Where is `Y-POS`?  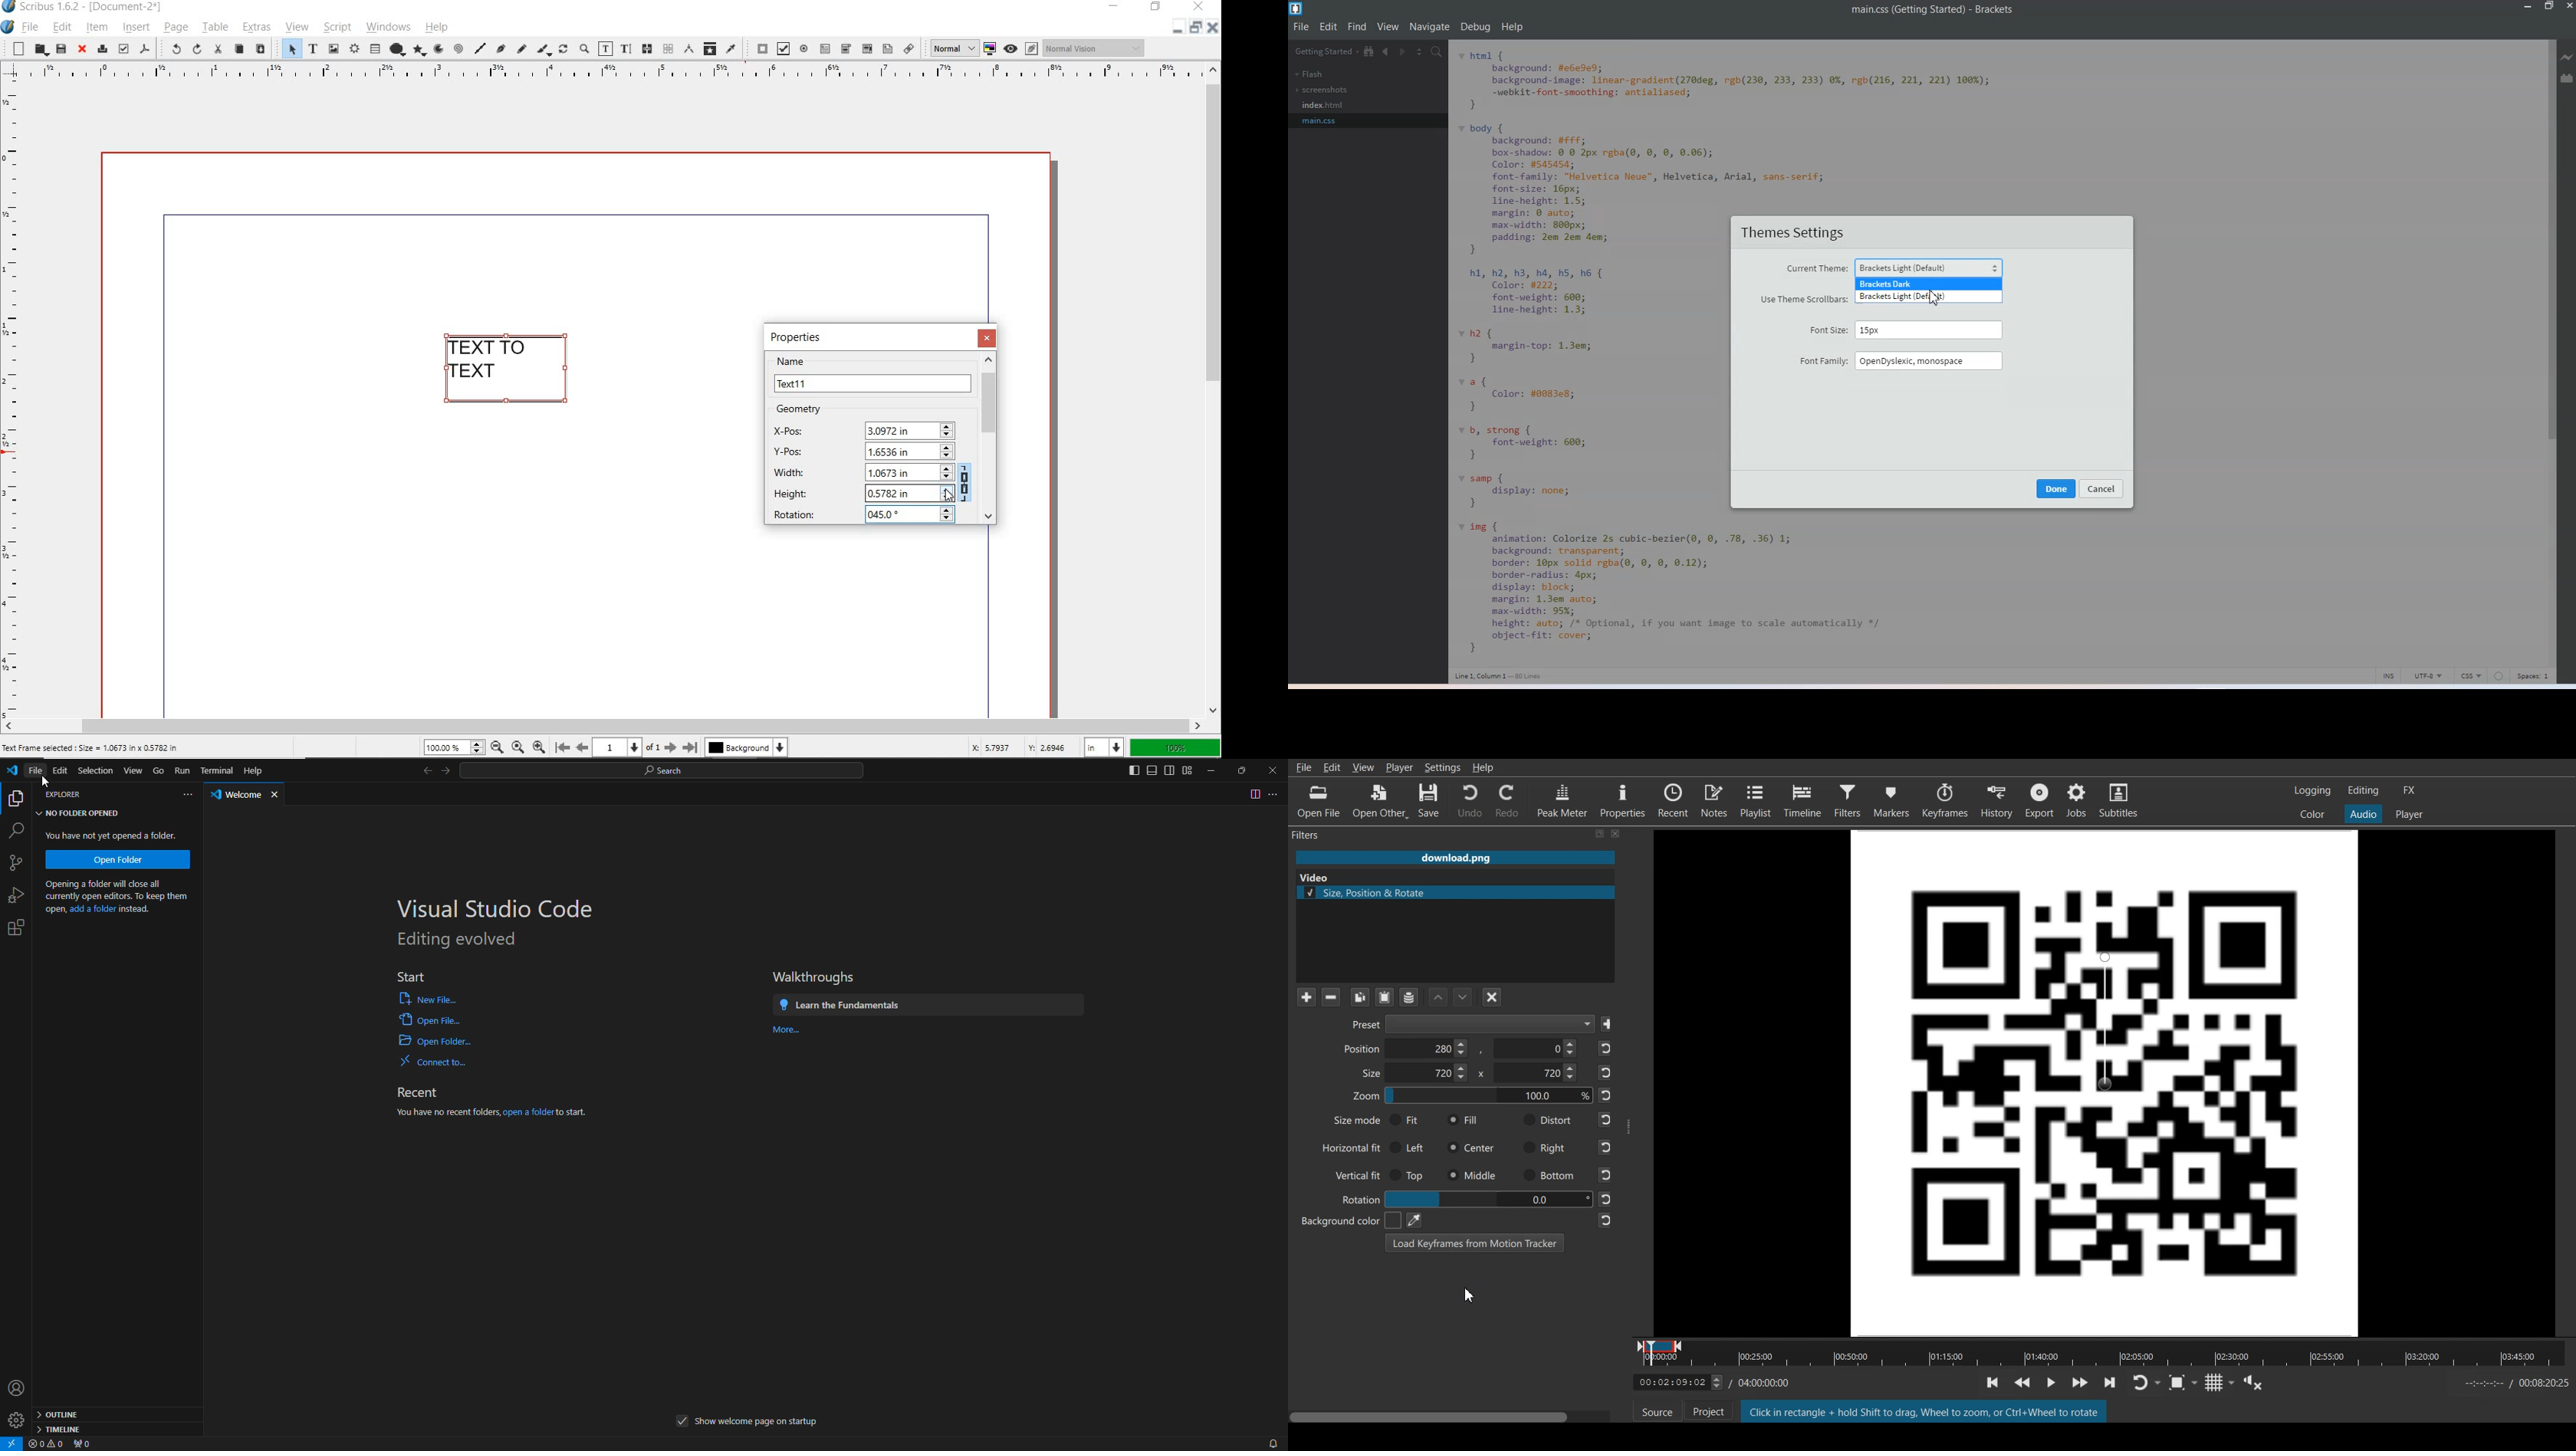
Y-POS is located at coordinates (860, 450).